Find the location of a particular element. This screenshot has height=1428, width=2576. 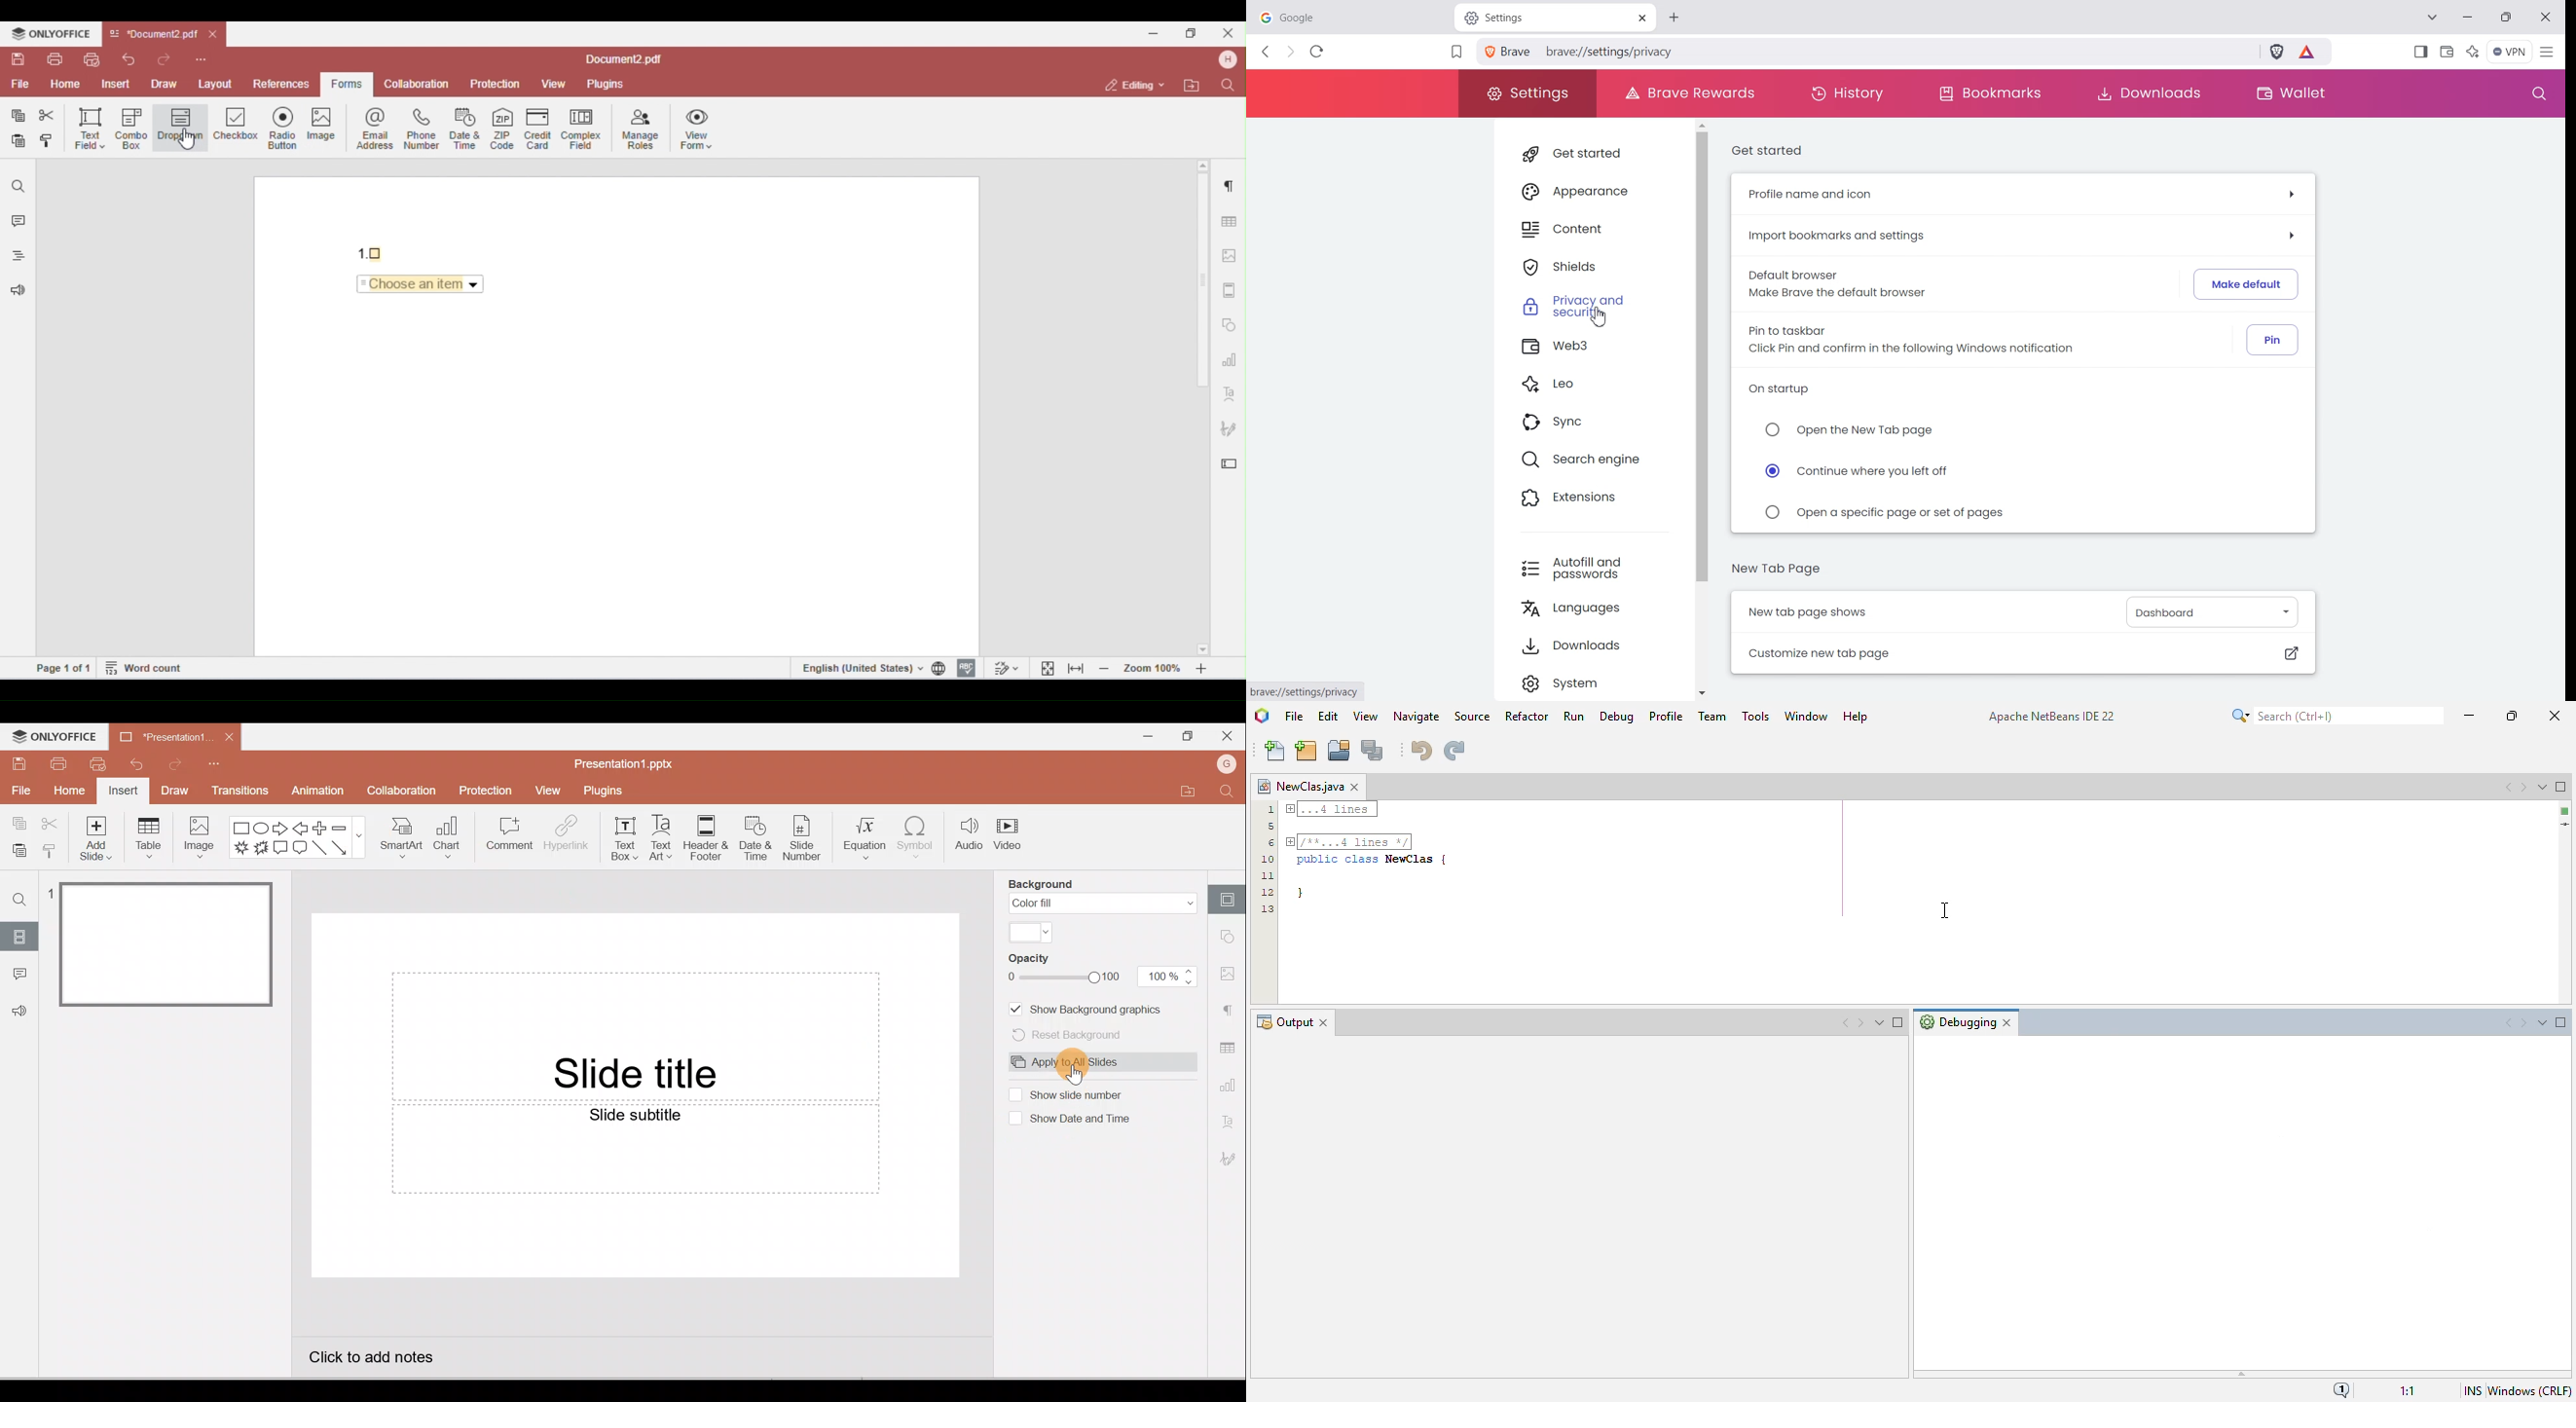

Image settings is located at coordinates (1231, 974).